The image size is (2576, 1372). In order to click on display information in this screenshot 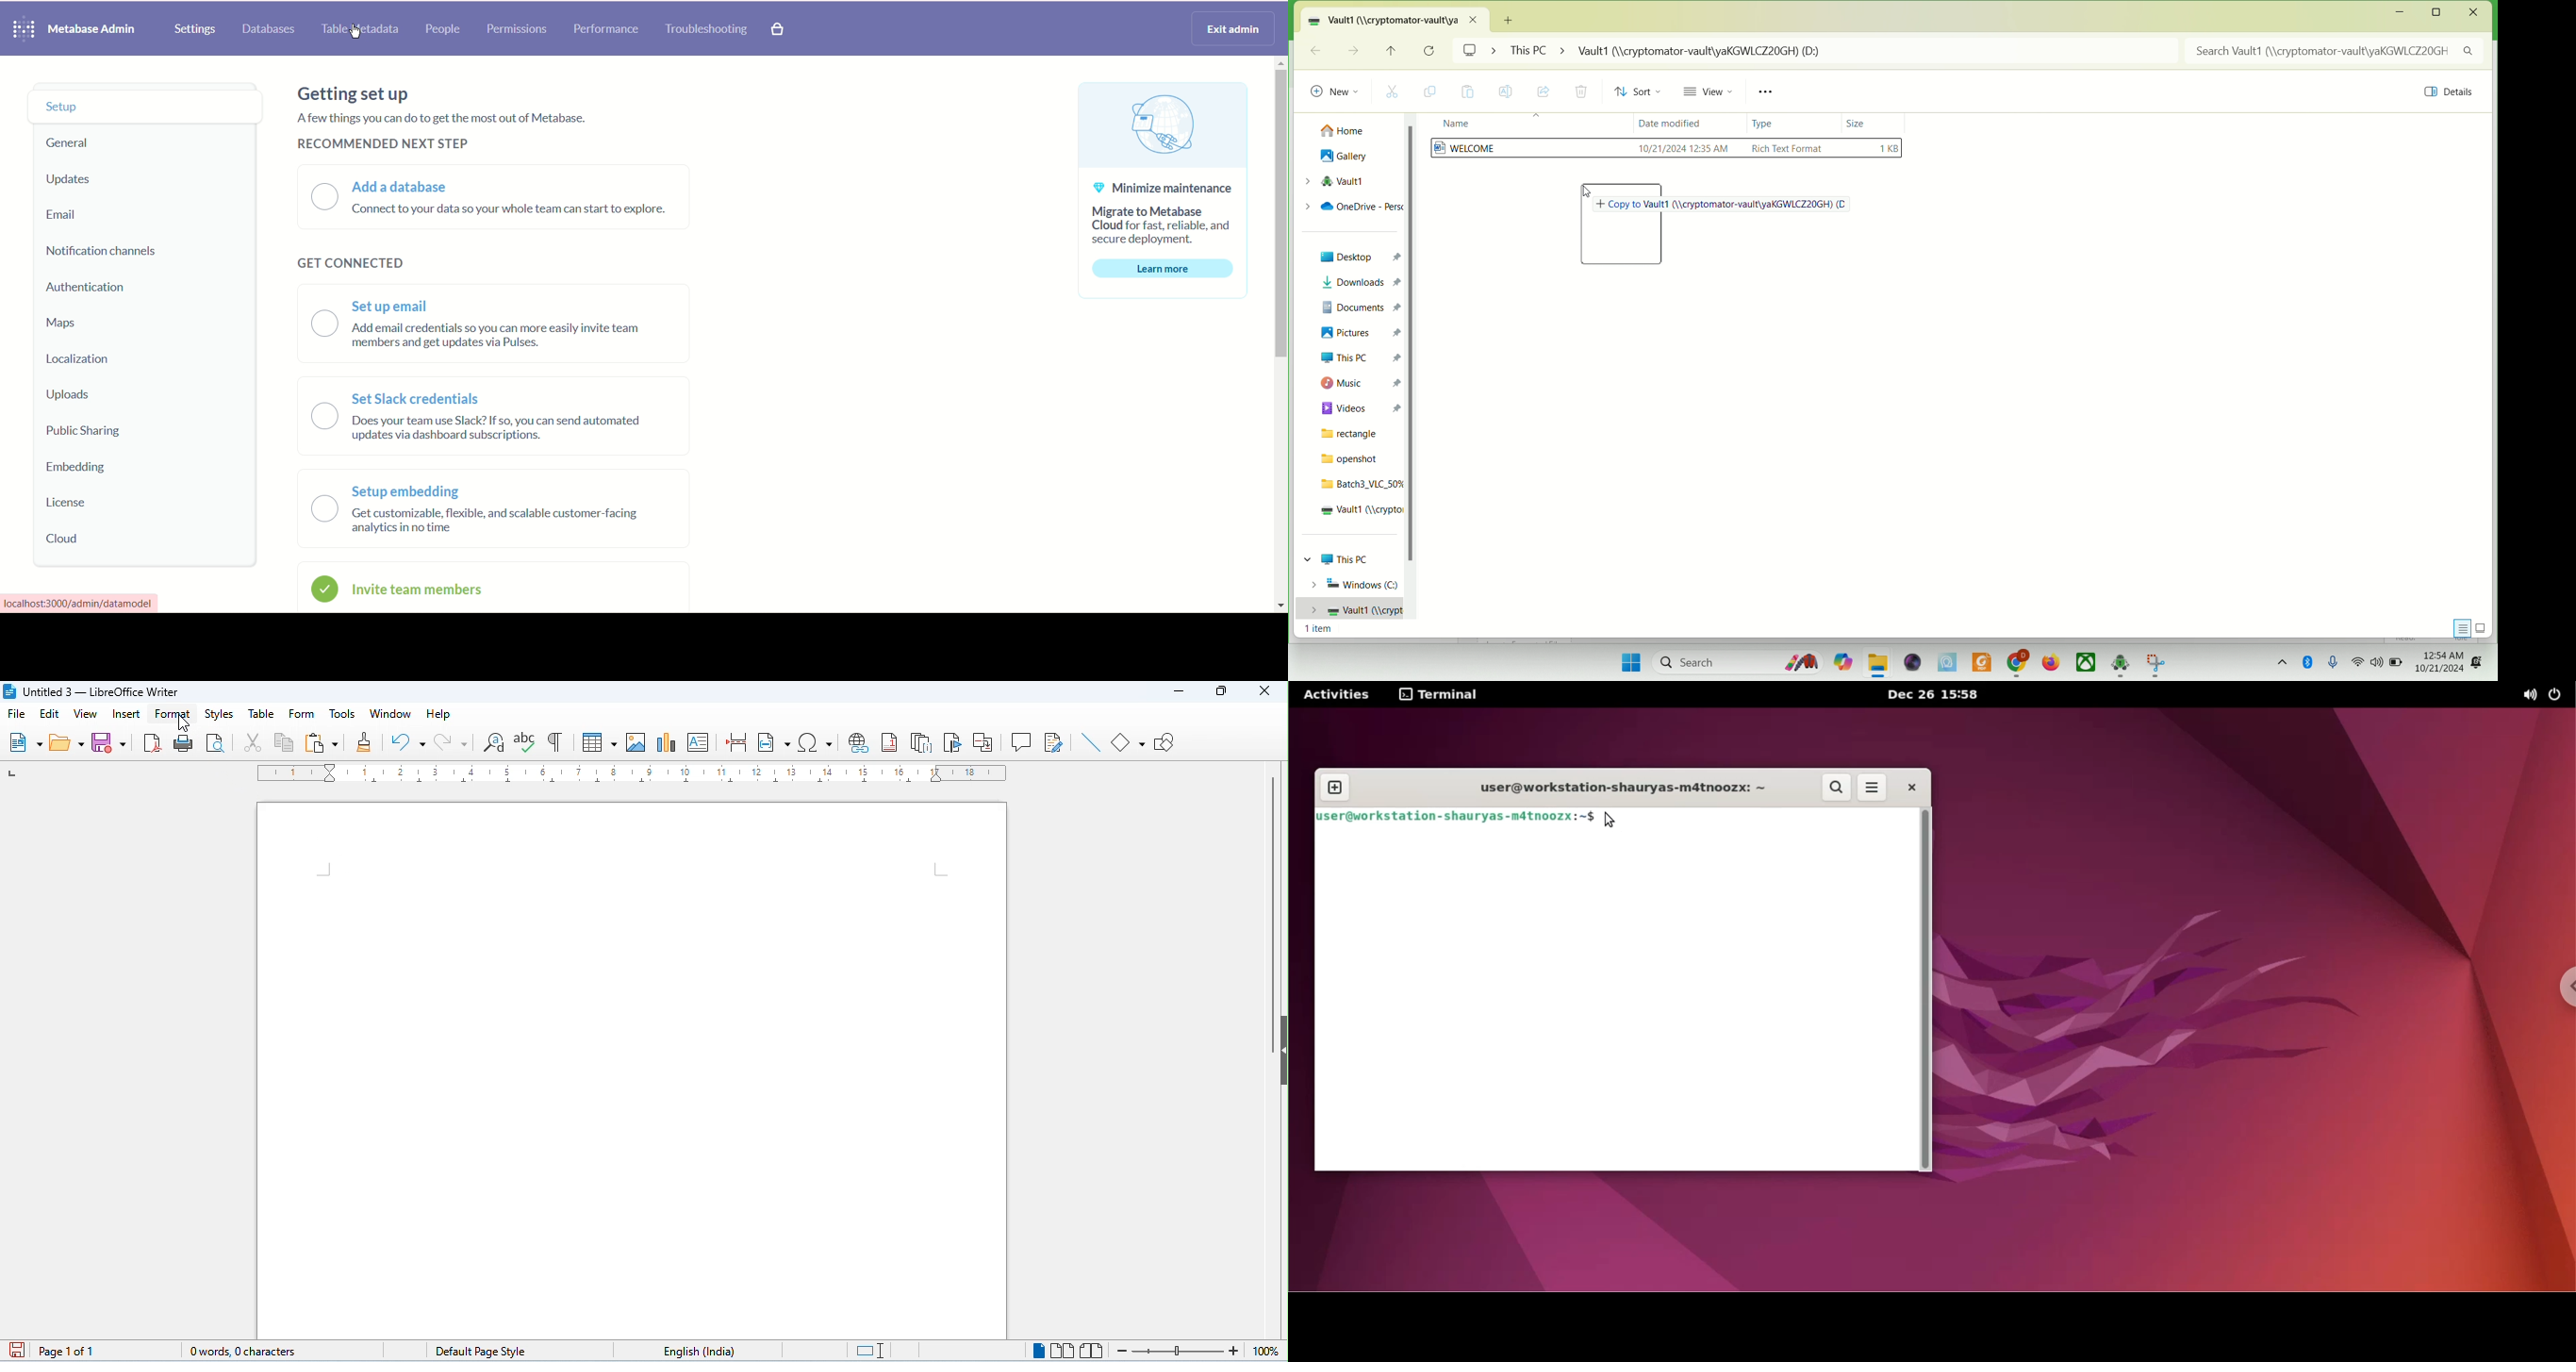, I will do `click(2460, 627)`.